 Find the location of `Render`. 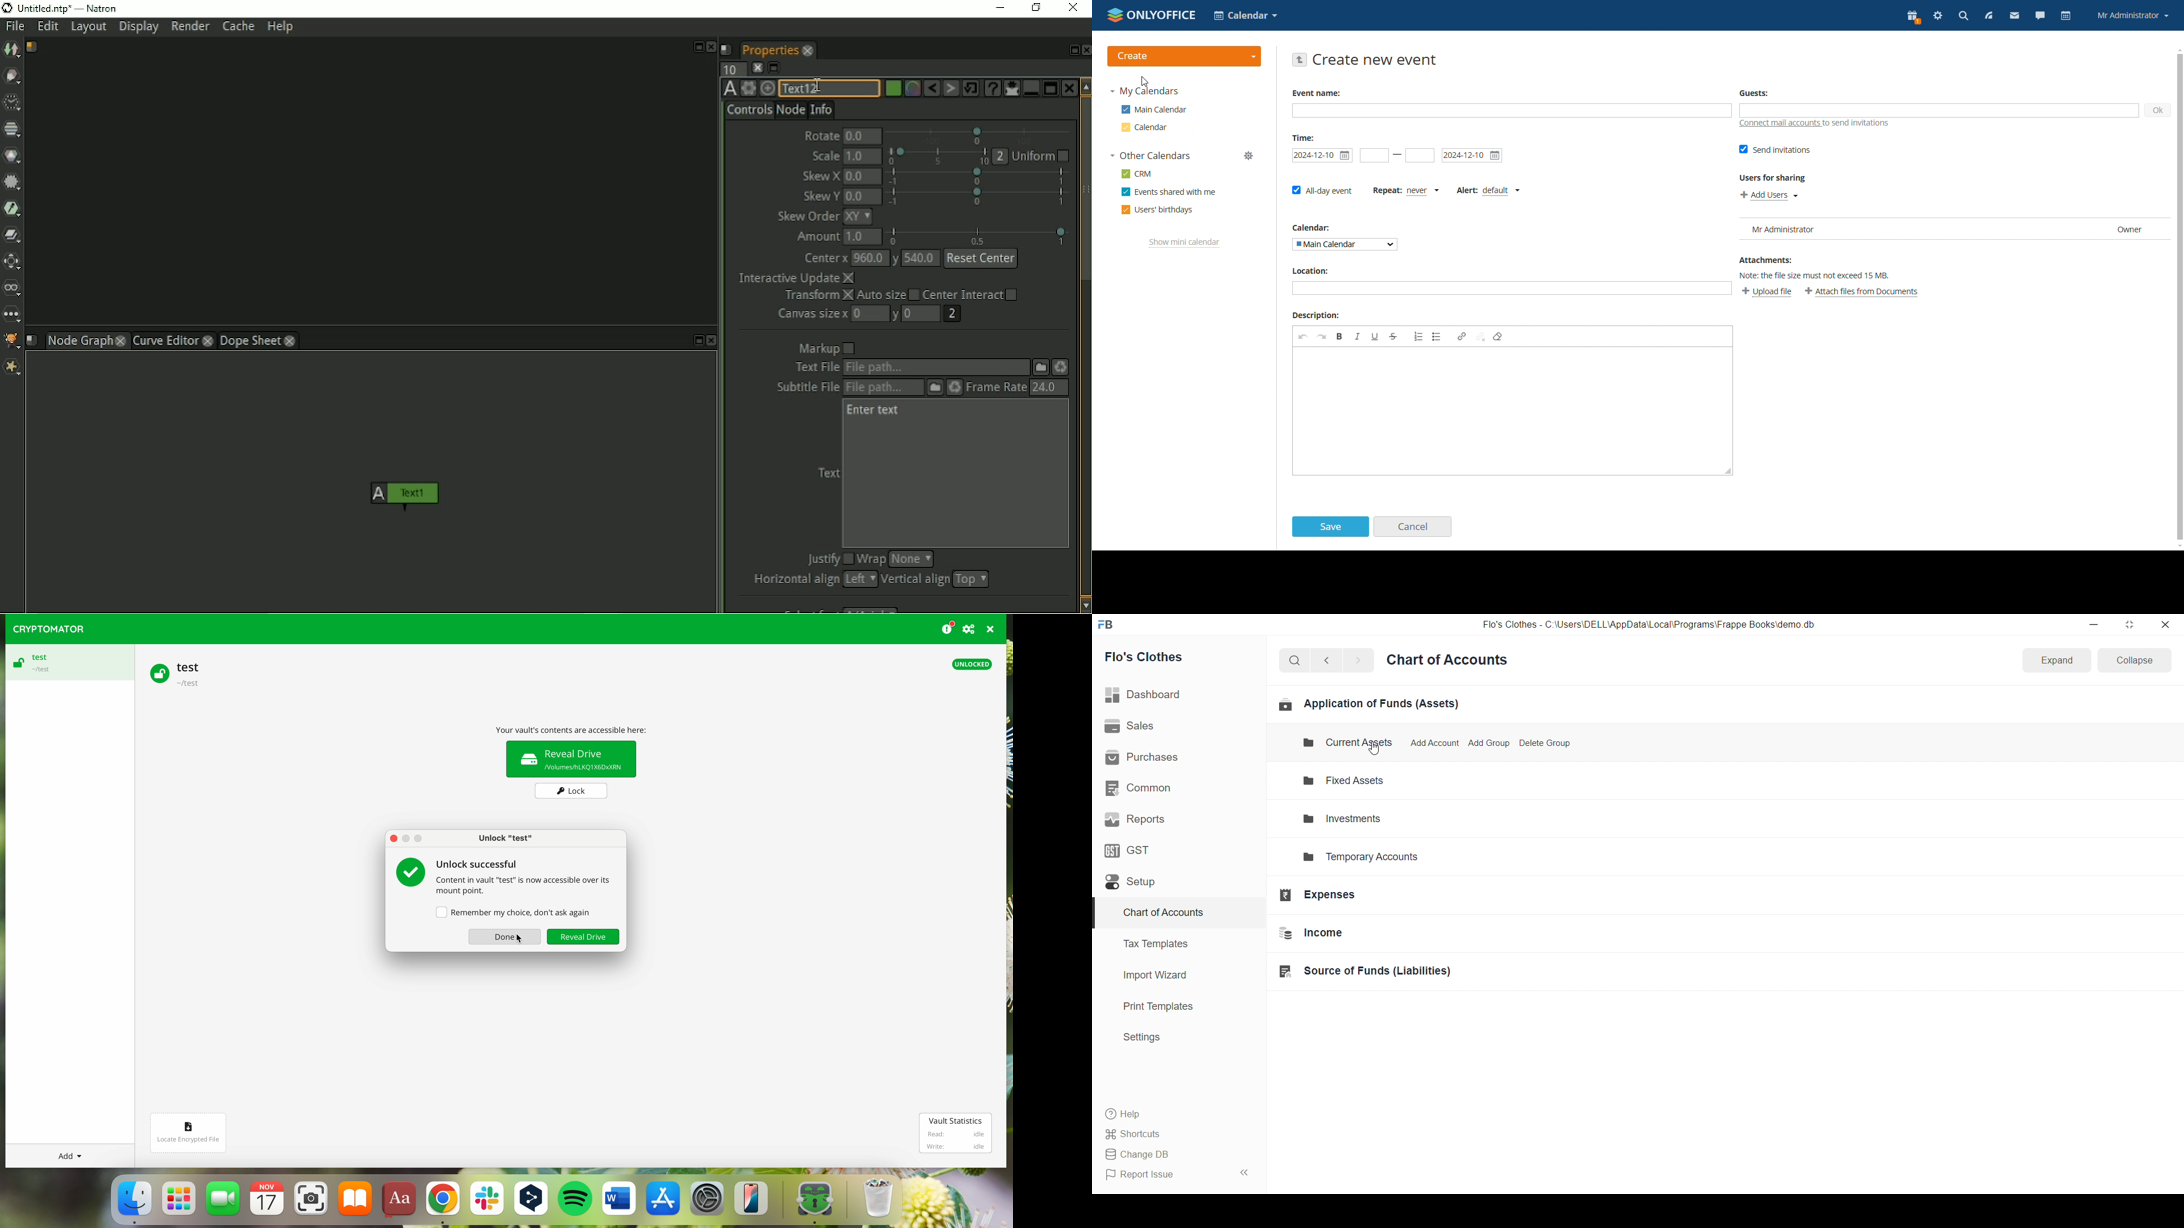

Render is located at coordinates (190, 26).